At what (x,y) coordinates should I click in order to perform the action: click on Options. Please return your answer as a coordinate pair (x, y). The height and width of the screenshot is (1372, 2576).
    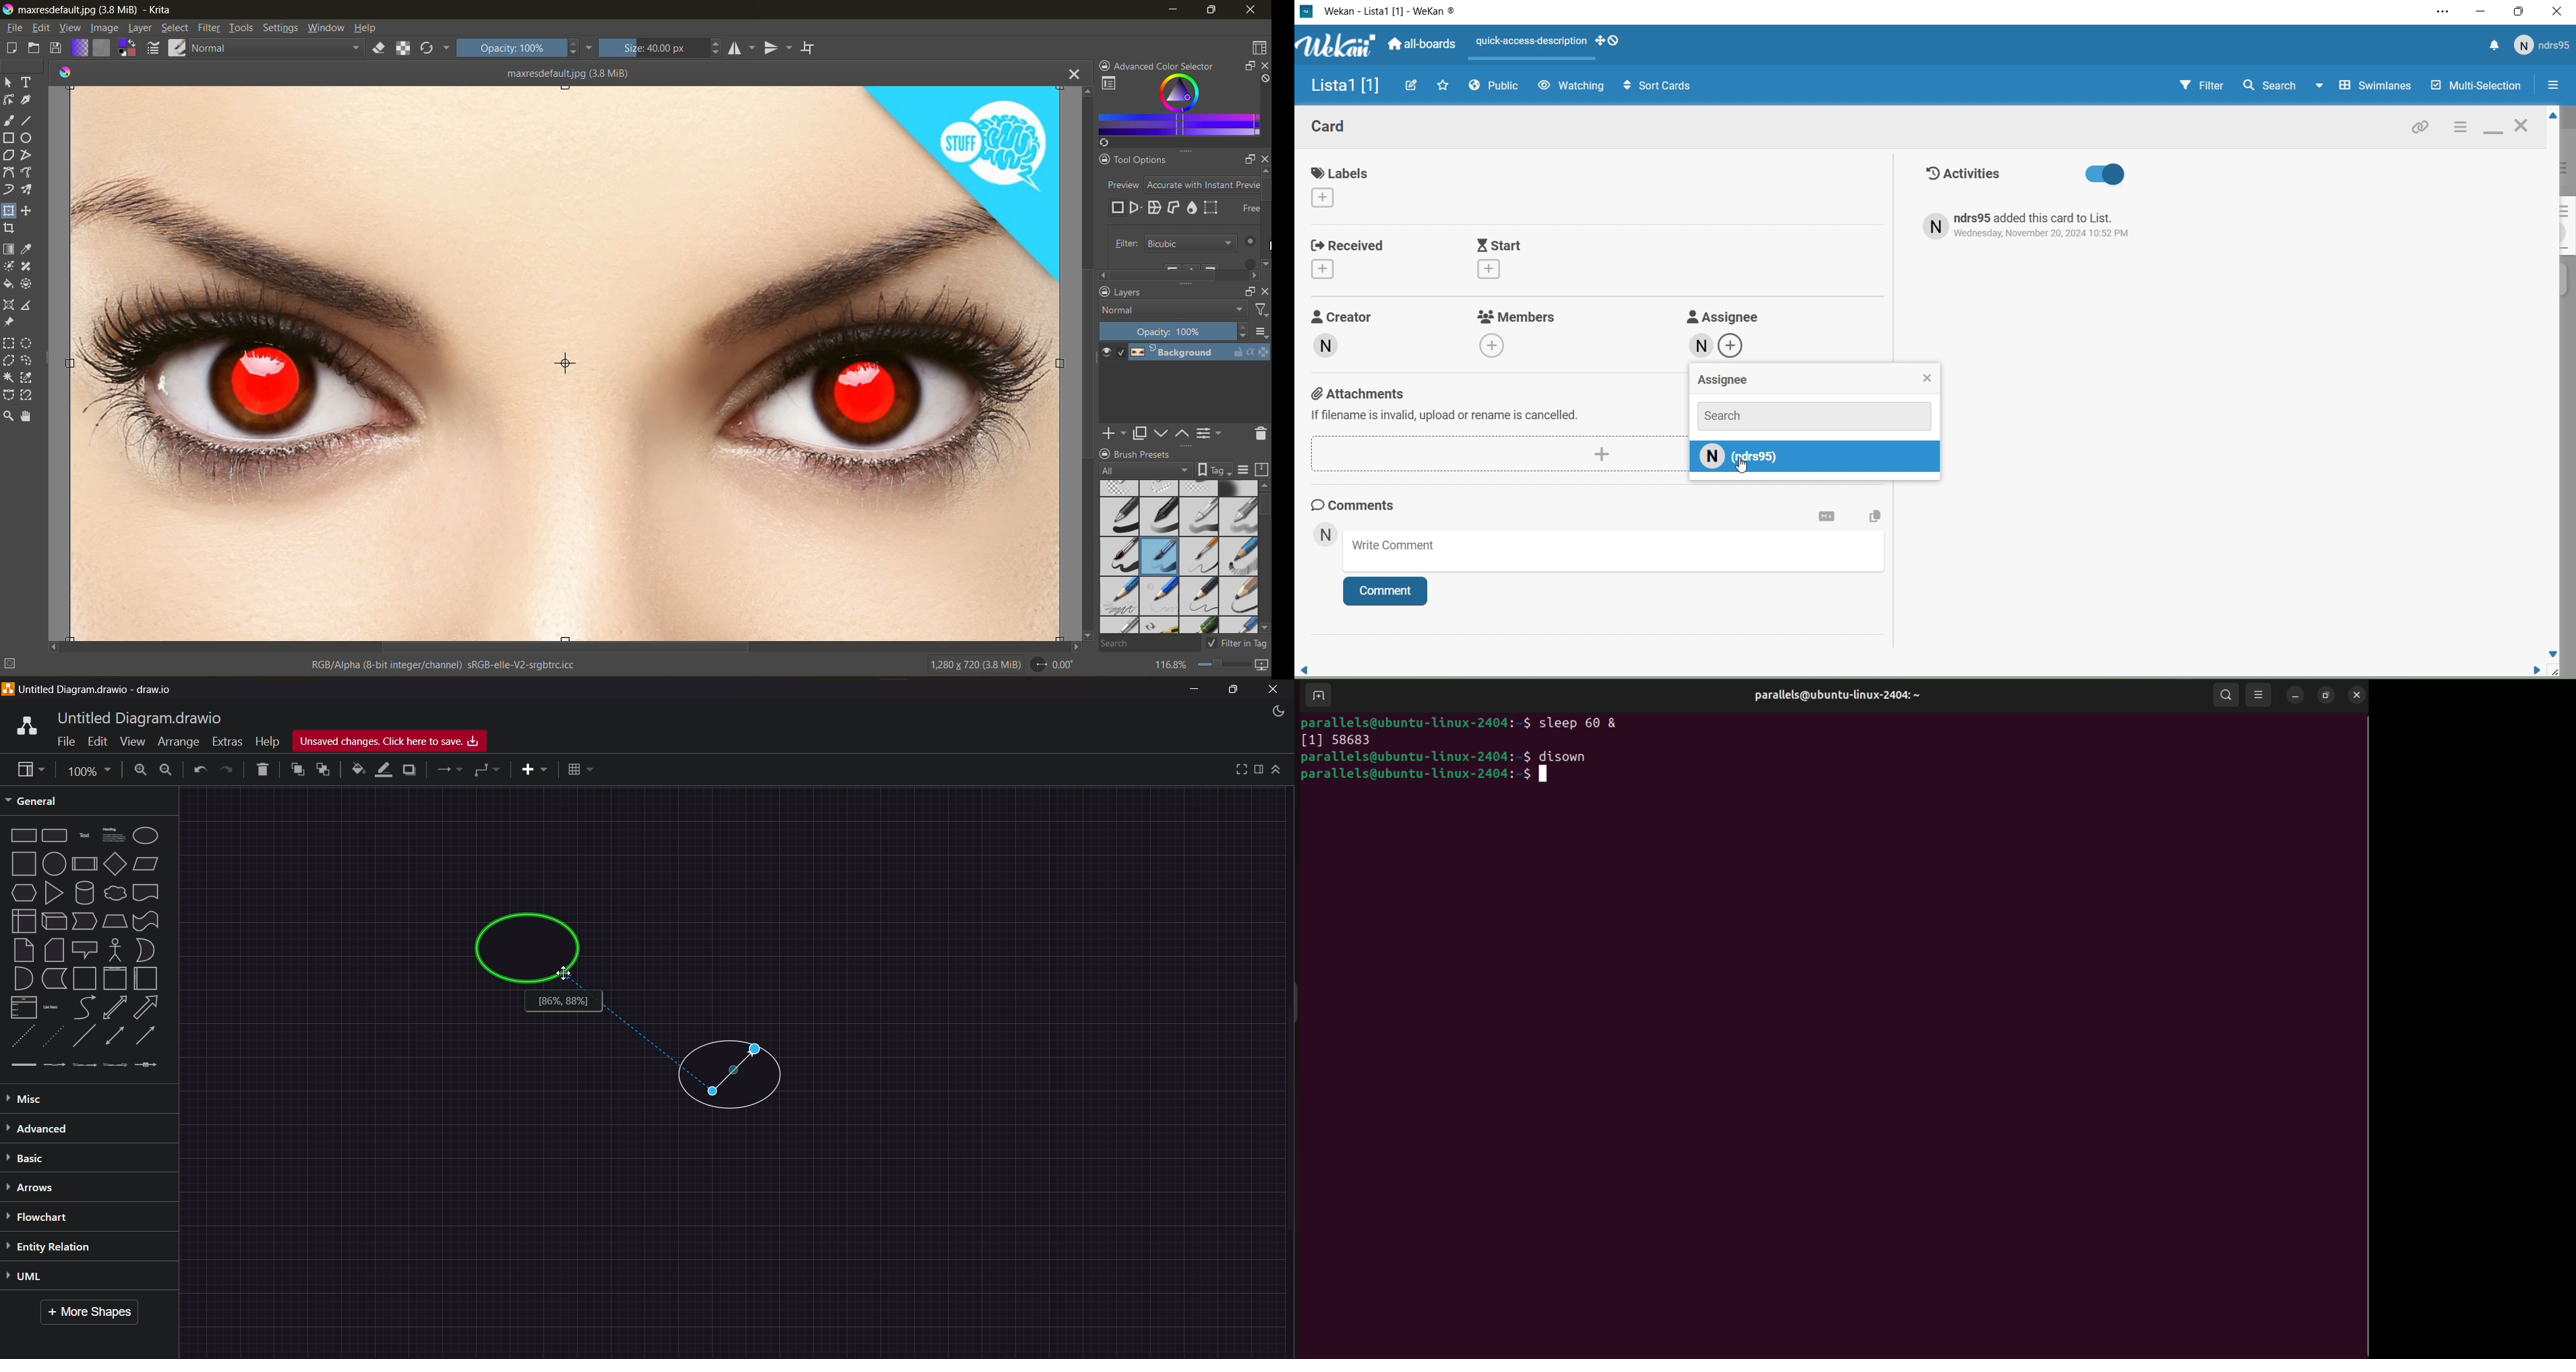
    Looking at the image, I should click on (2553, 87).